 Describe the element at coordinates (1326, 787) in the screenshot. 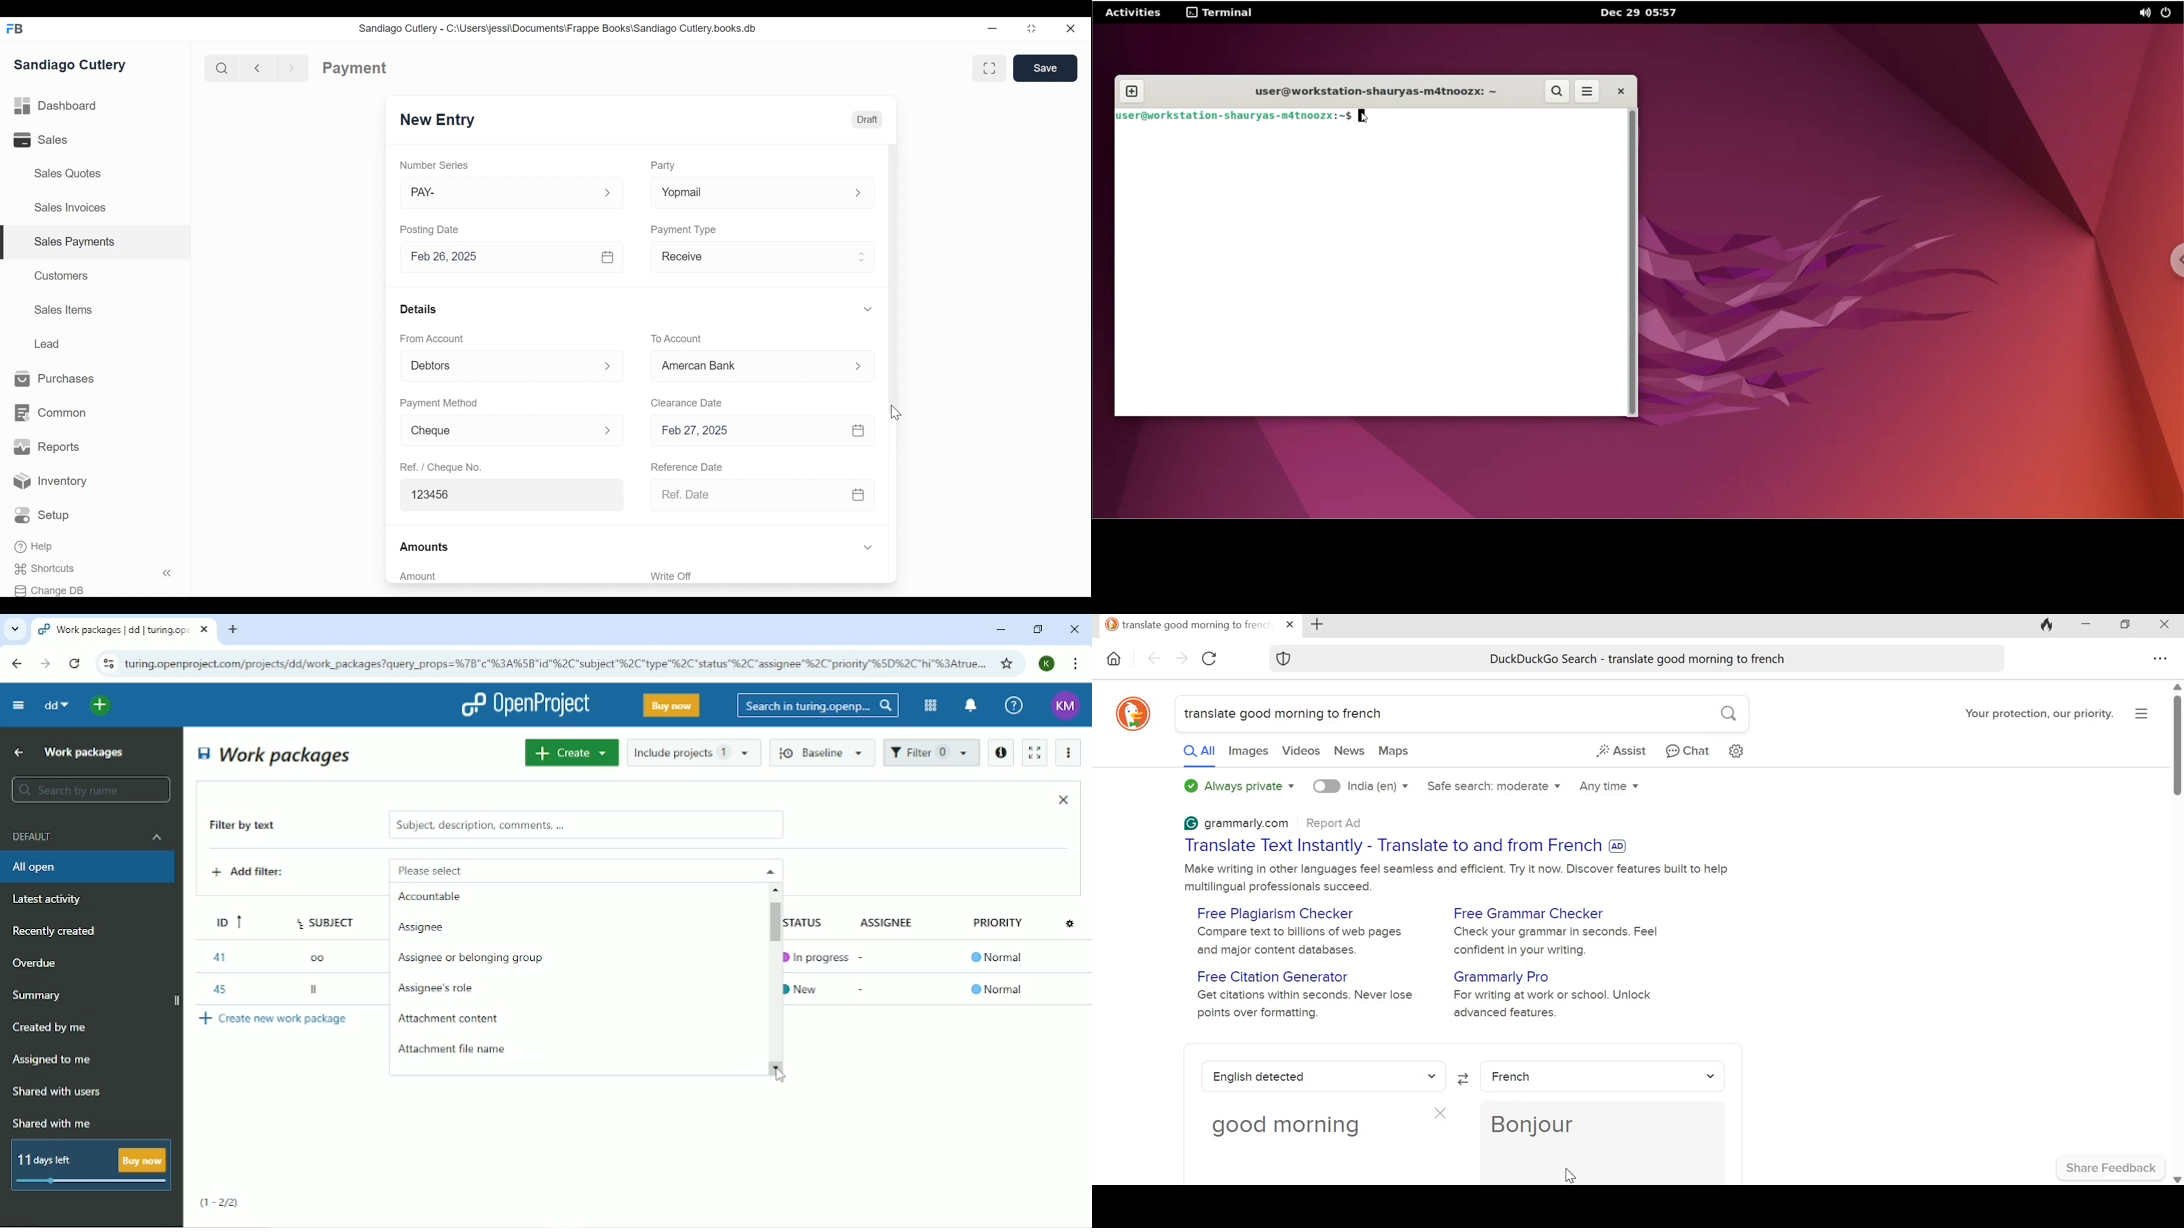

I see `toggle` at that location.